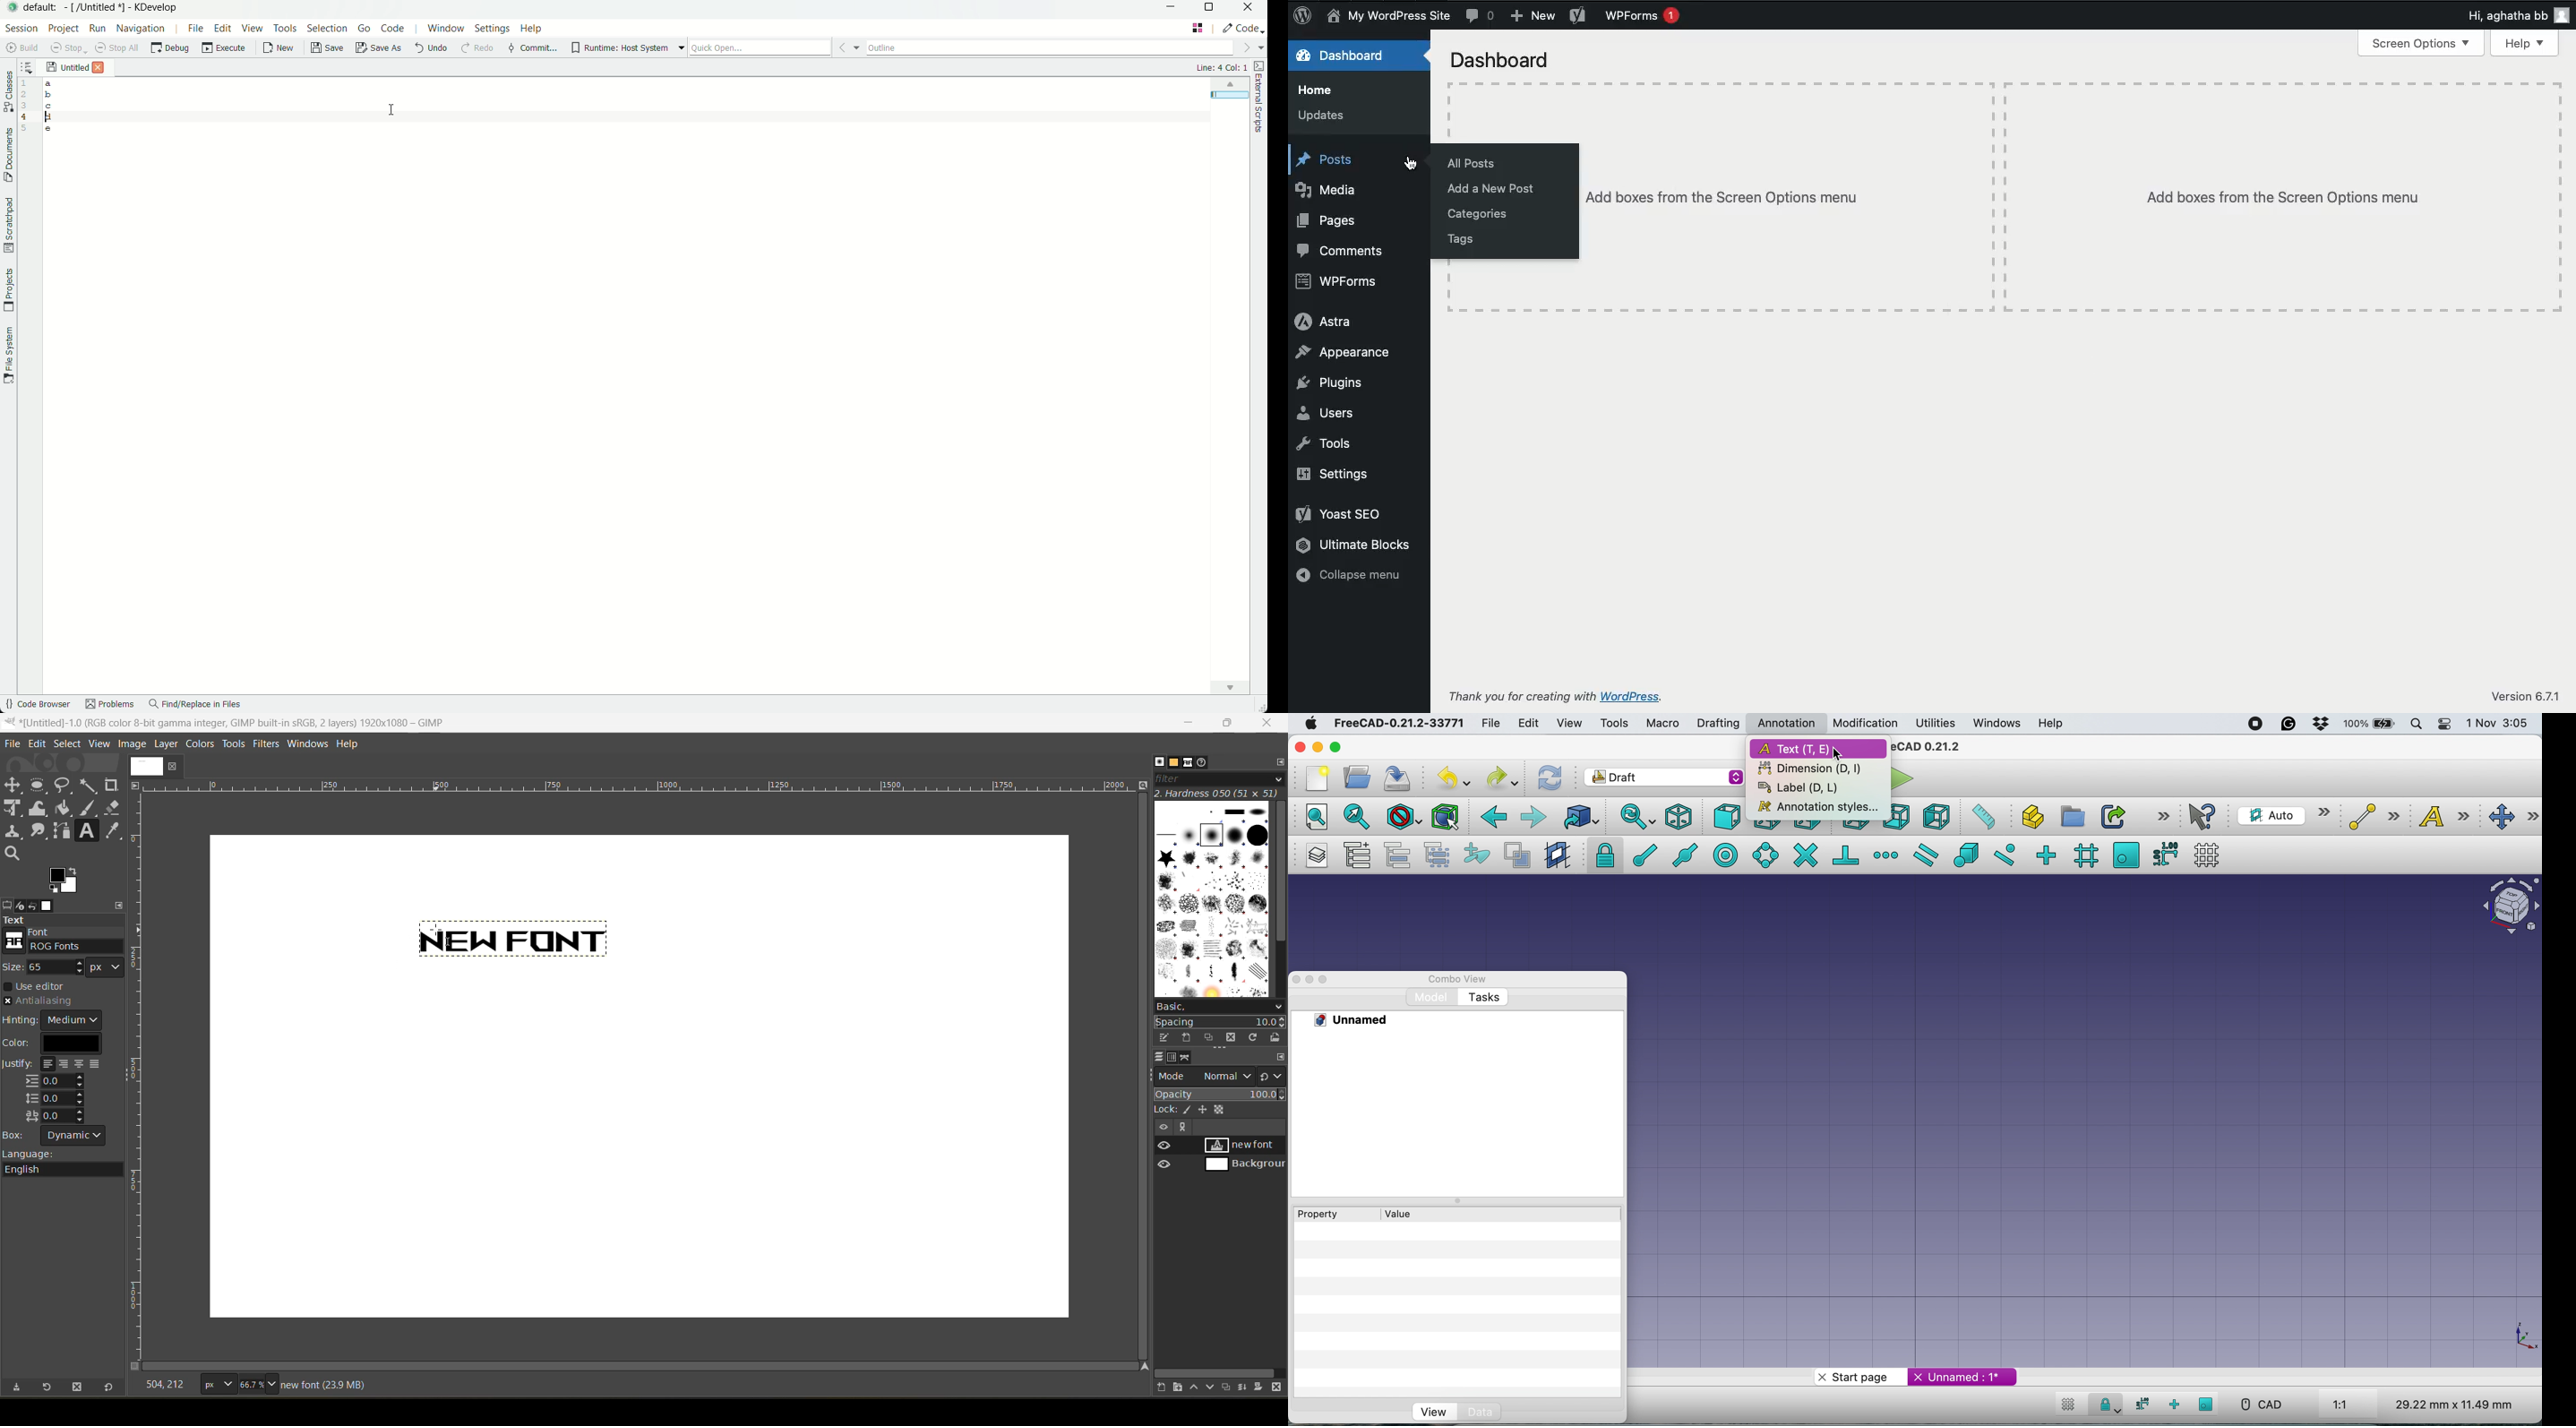  What do you see at coordinates (1724, 858) in the screenshot?
I see `snap center` at bounding box center [1724, 858].